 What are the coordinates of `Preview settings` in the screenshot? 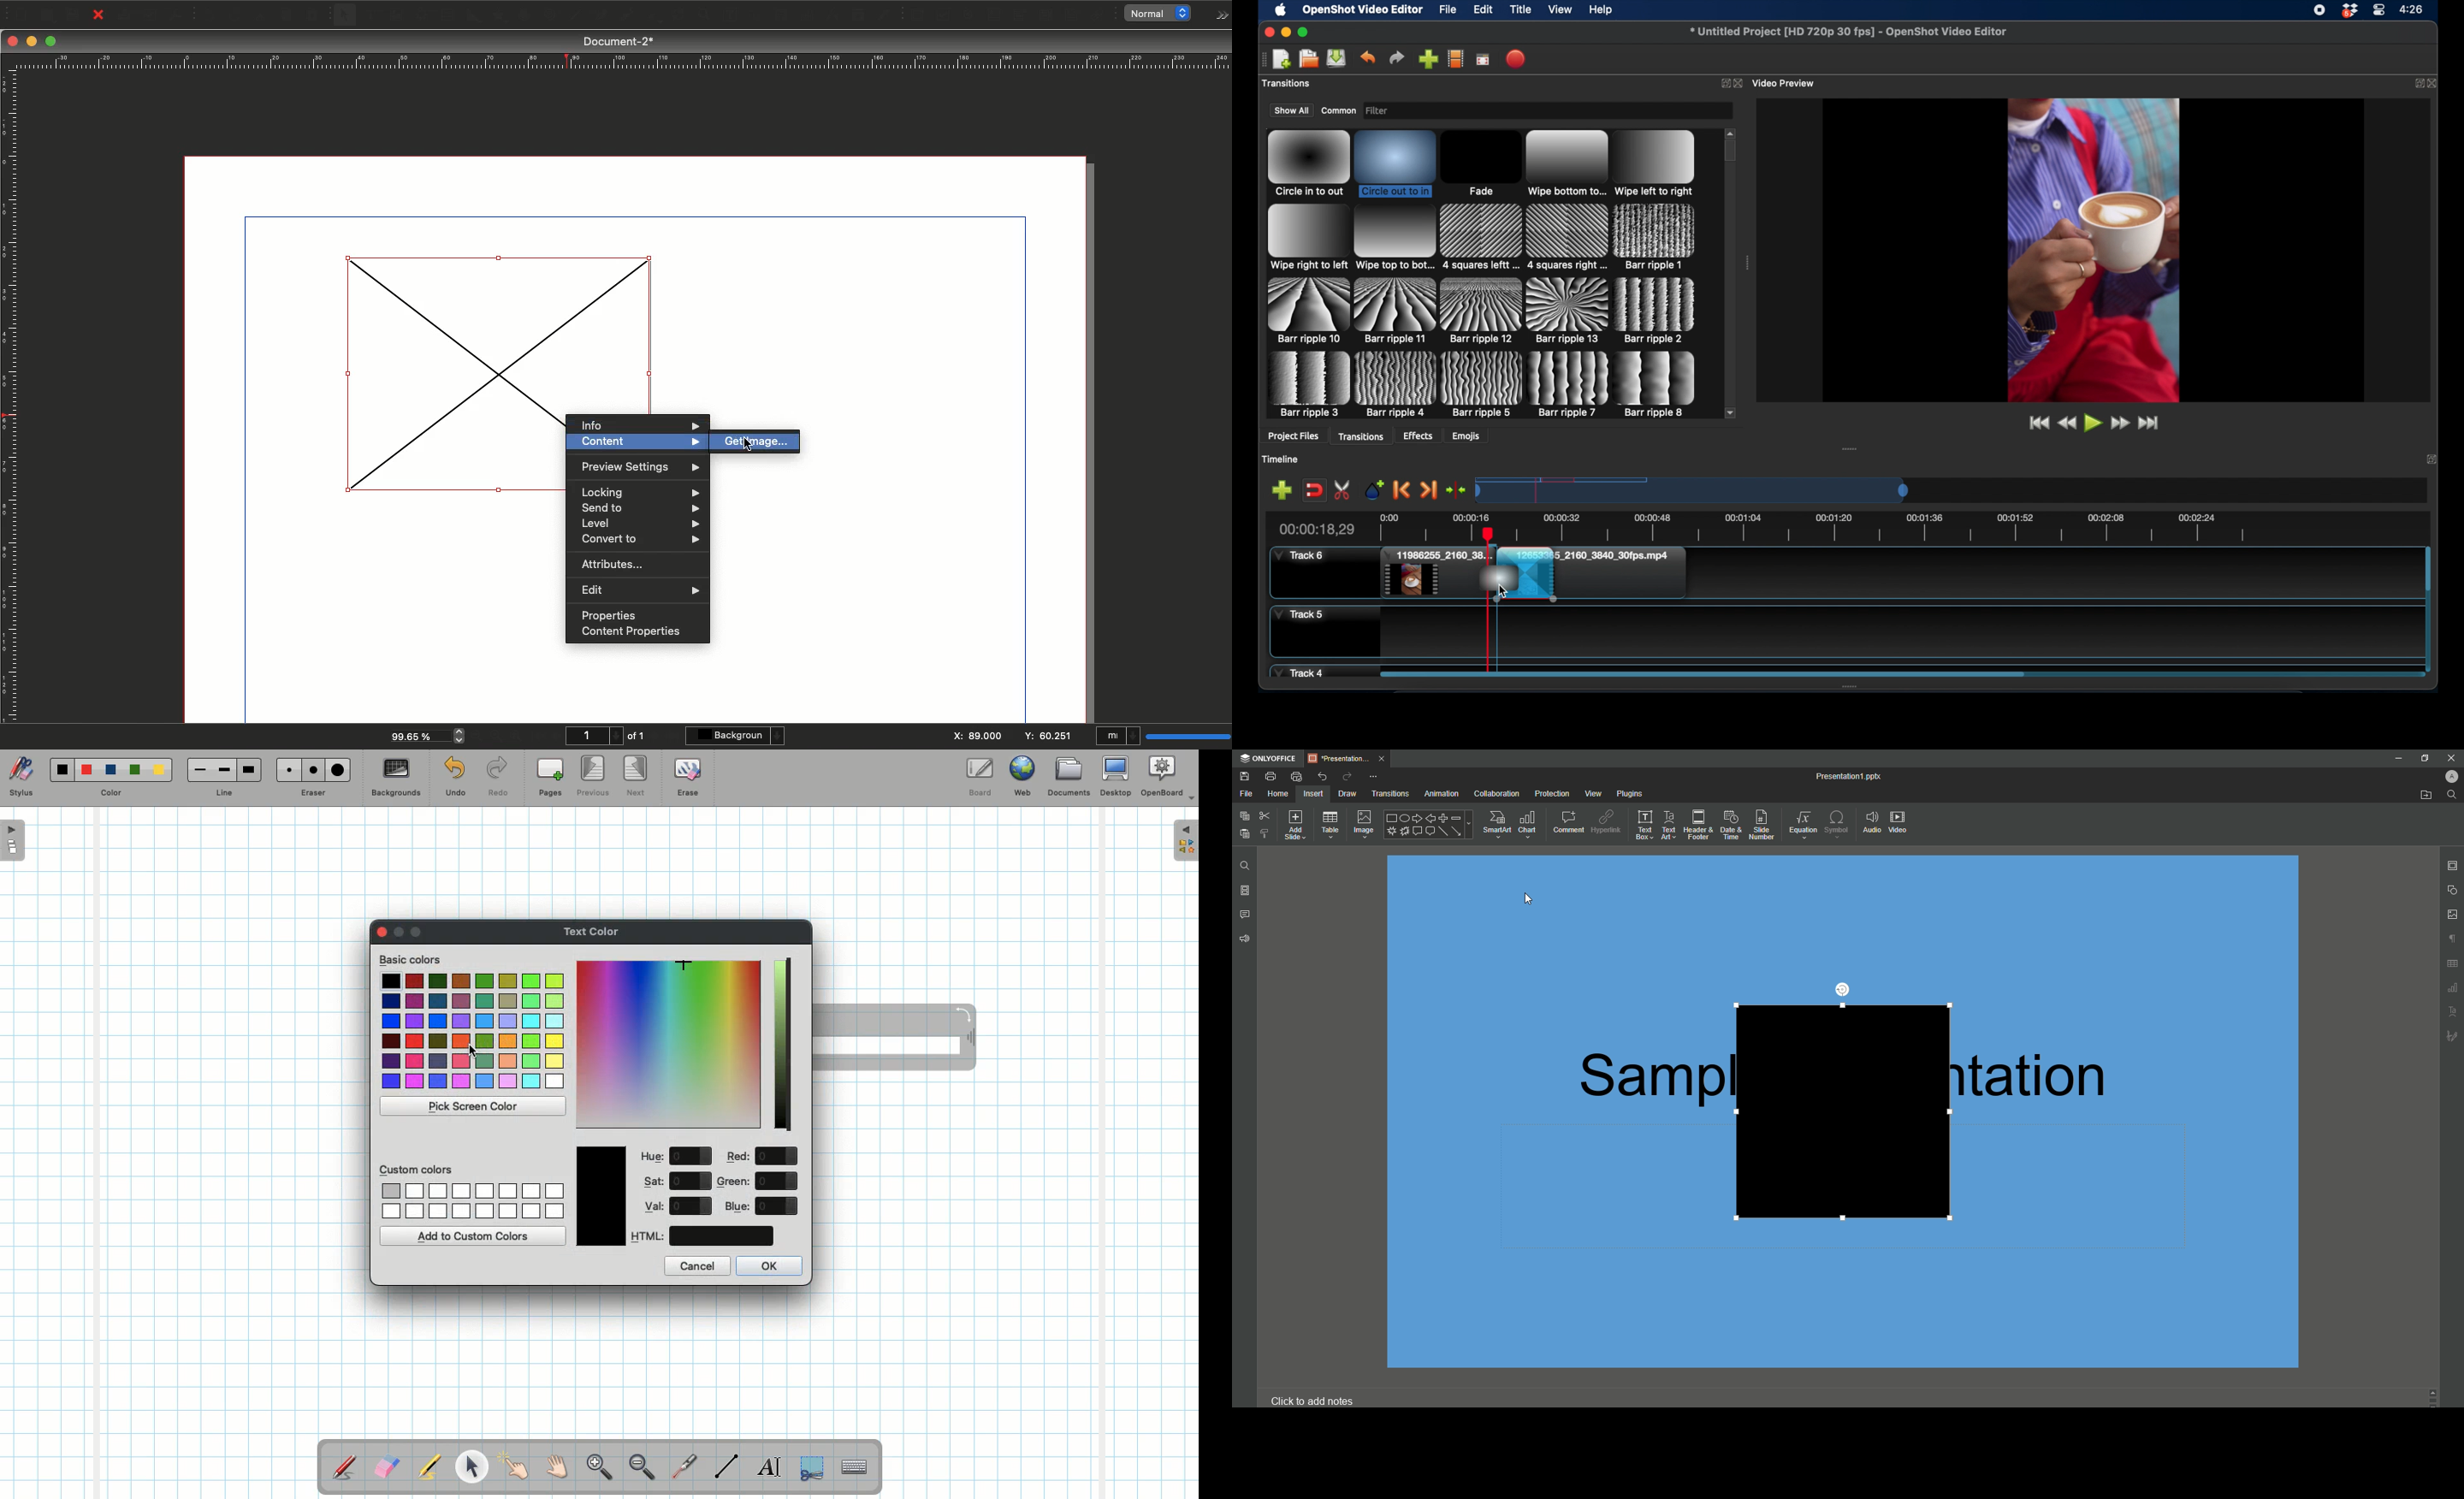 It's located at (637, 469).